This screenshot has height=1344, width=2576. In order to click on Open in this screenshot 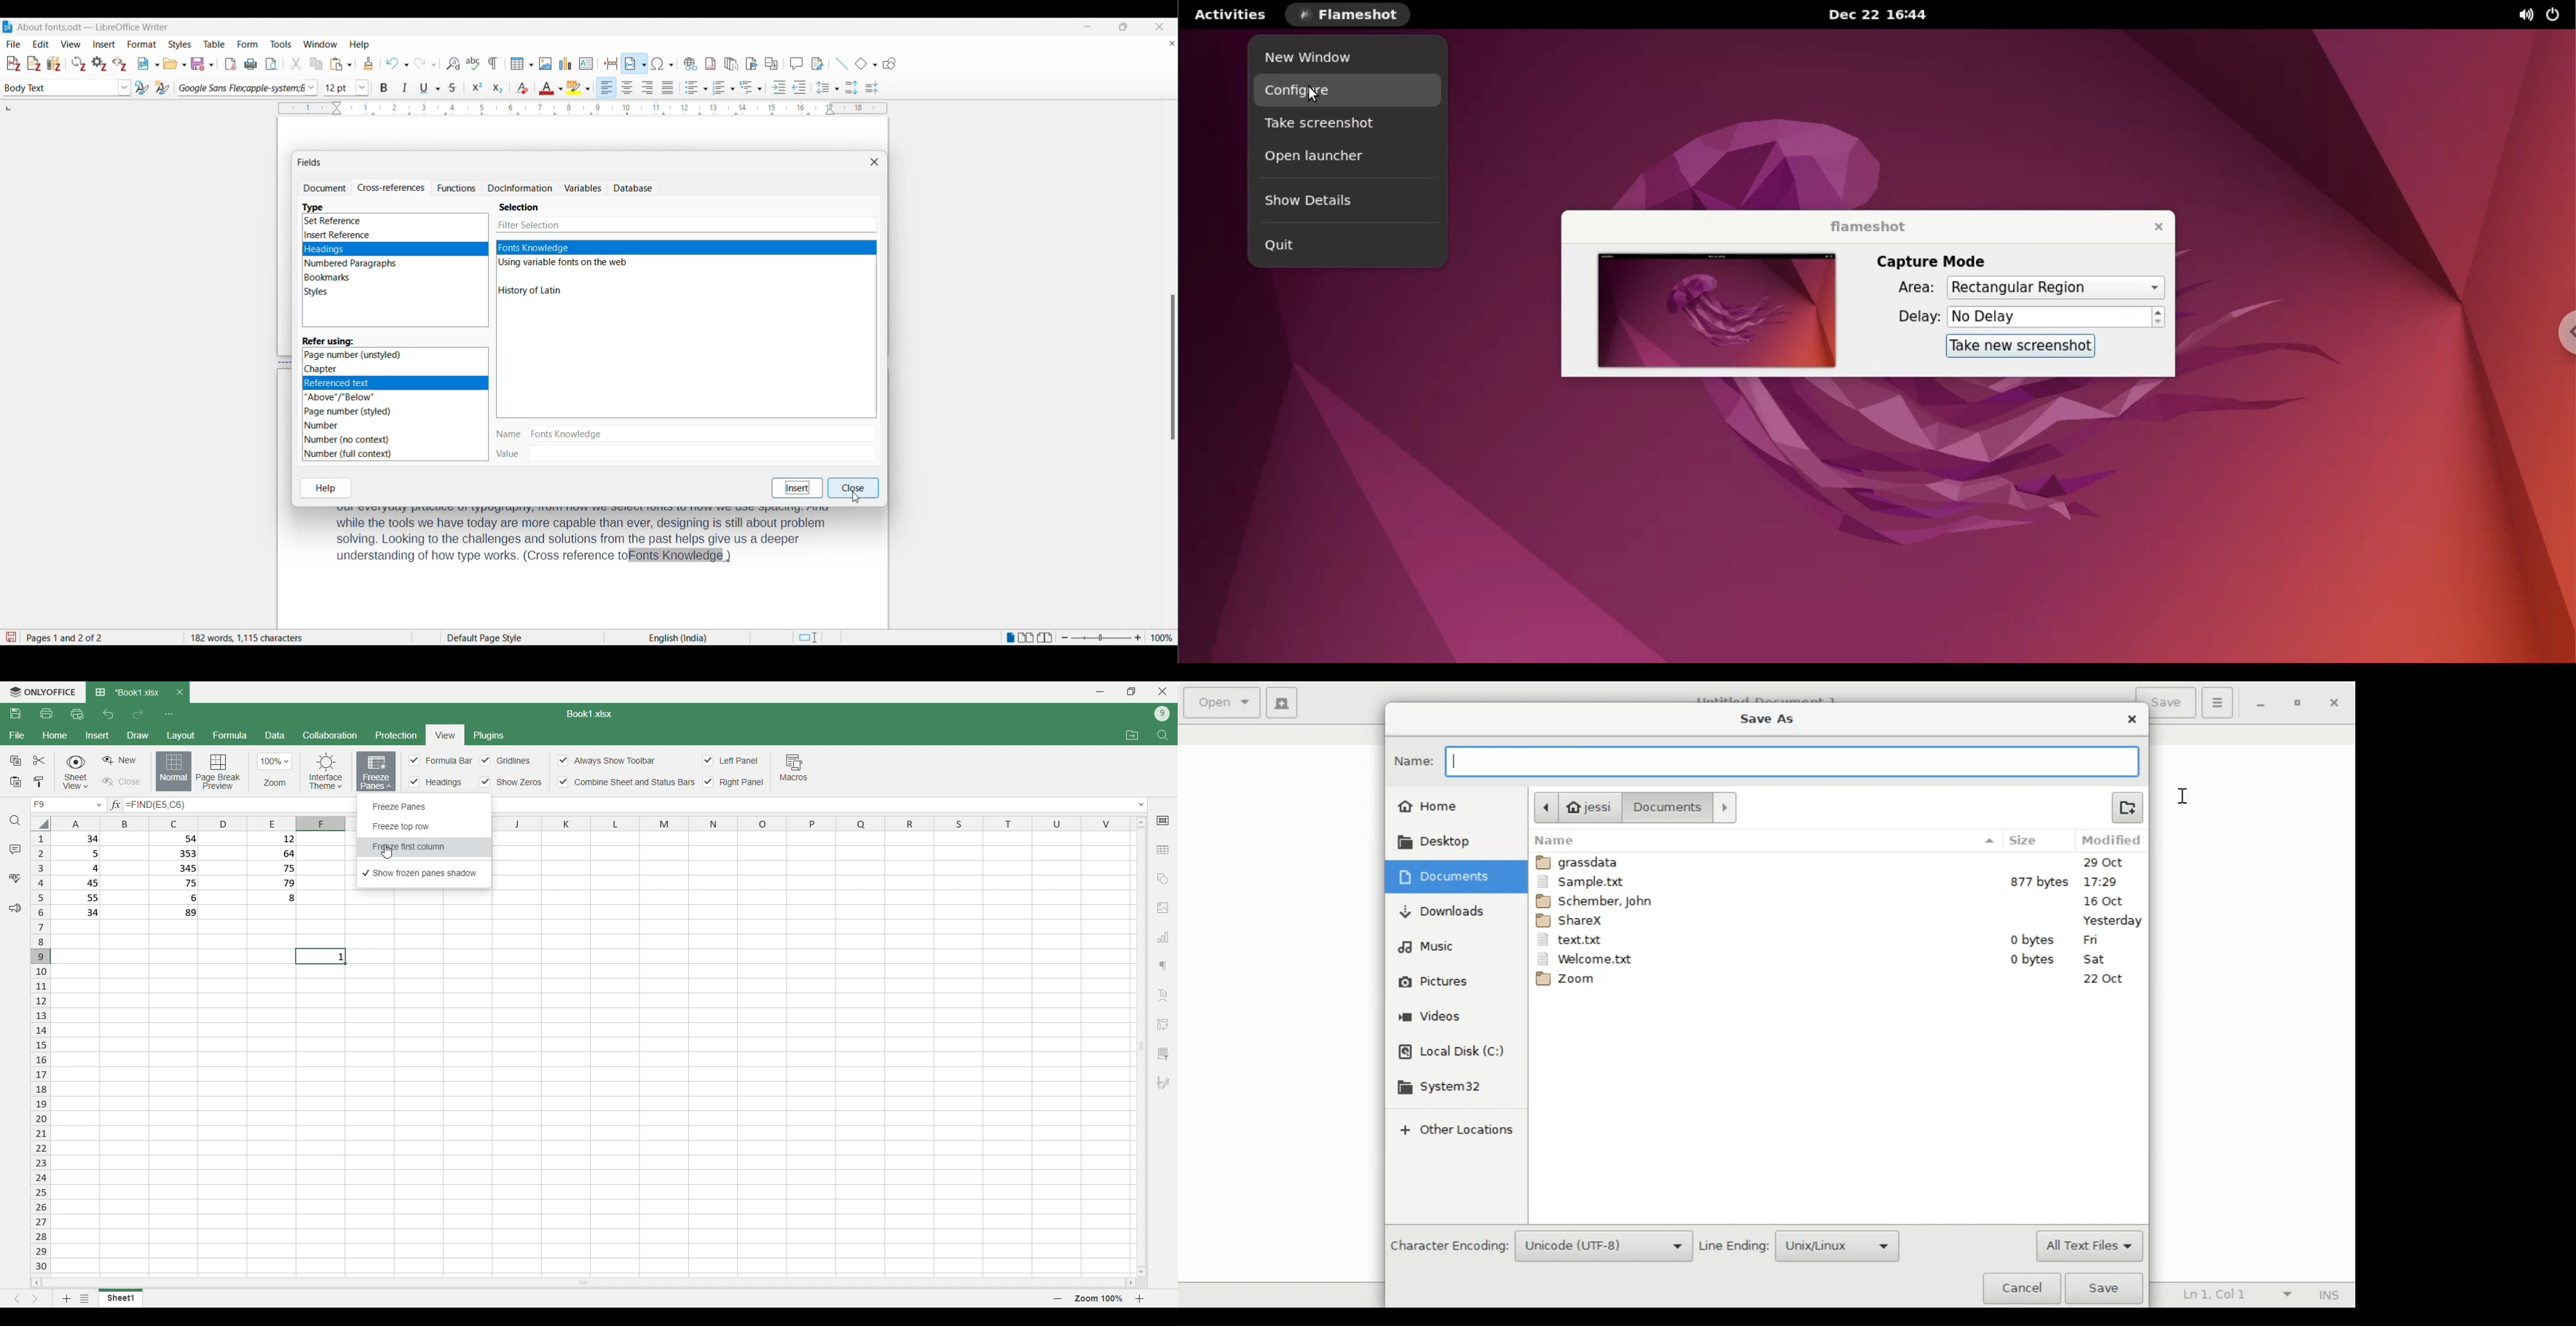, I will do `click(1223, 703)`.